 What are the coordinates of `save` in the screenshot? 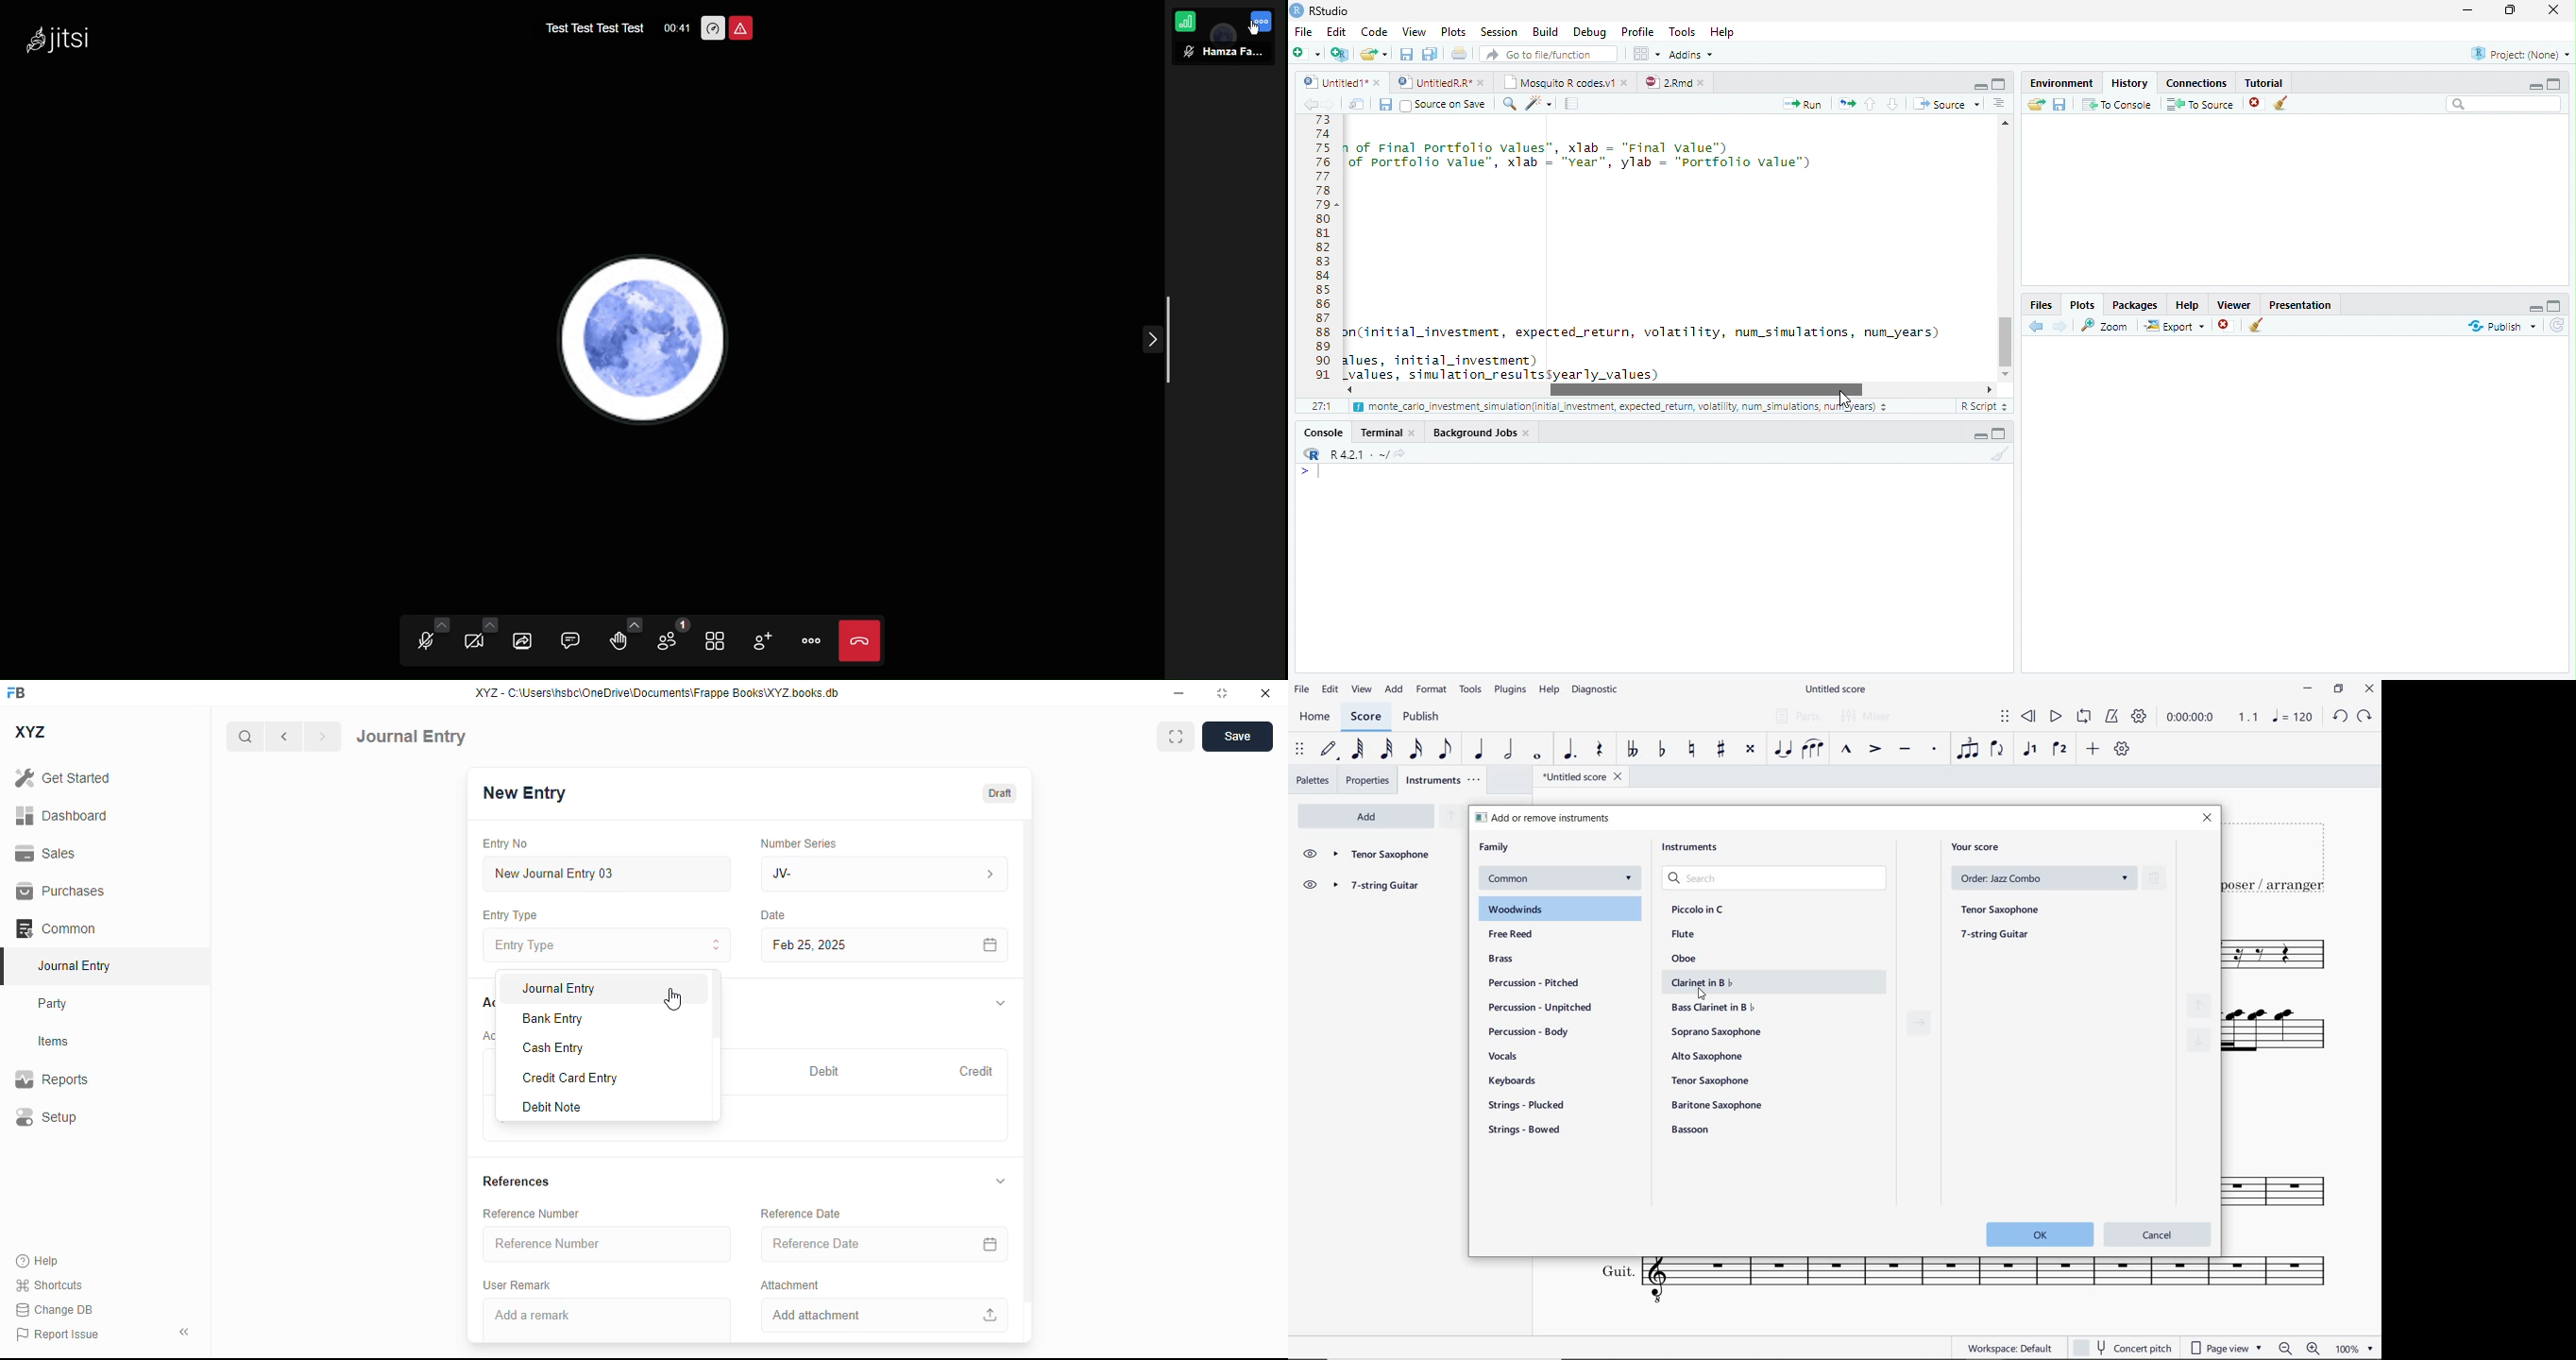 It's located at (1238, 737).